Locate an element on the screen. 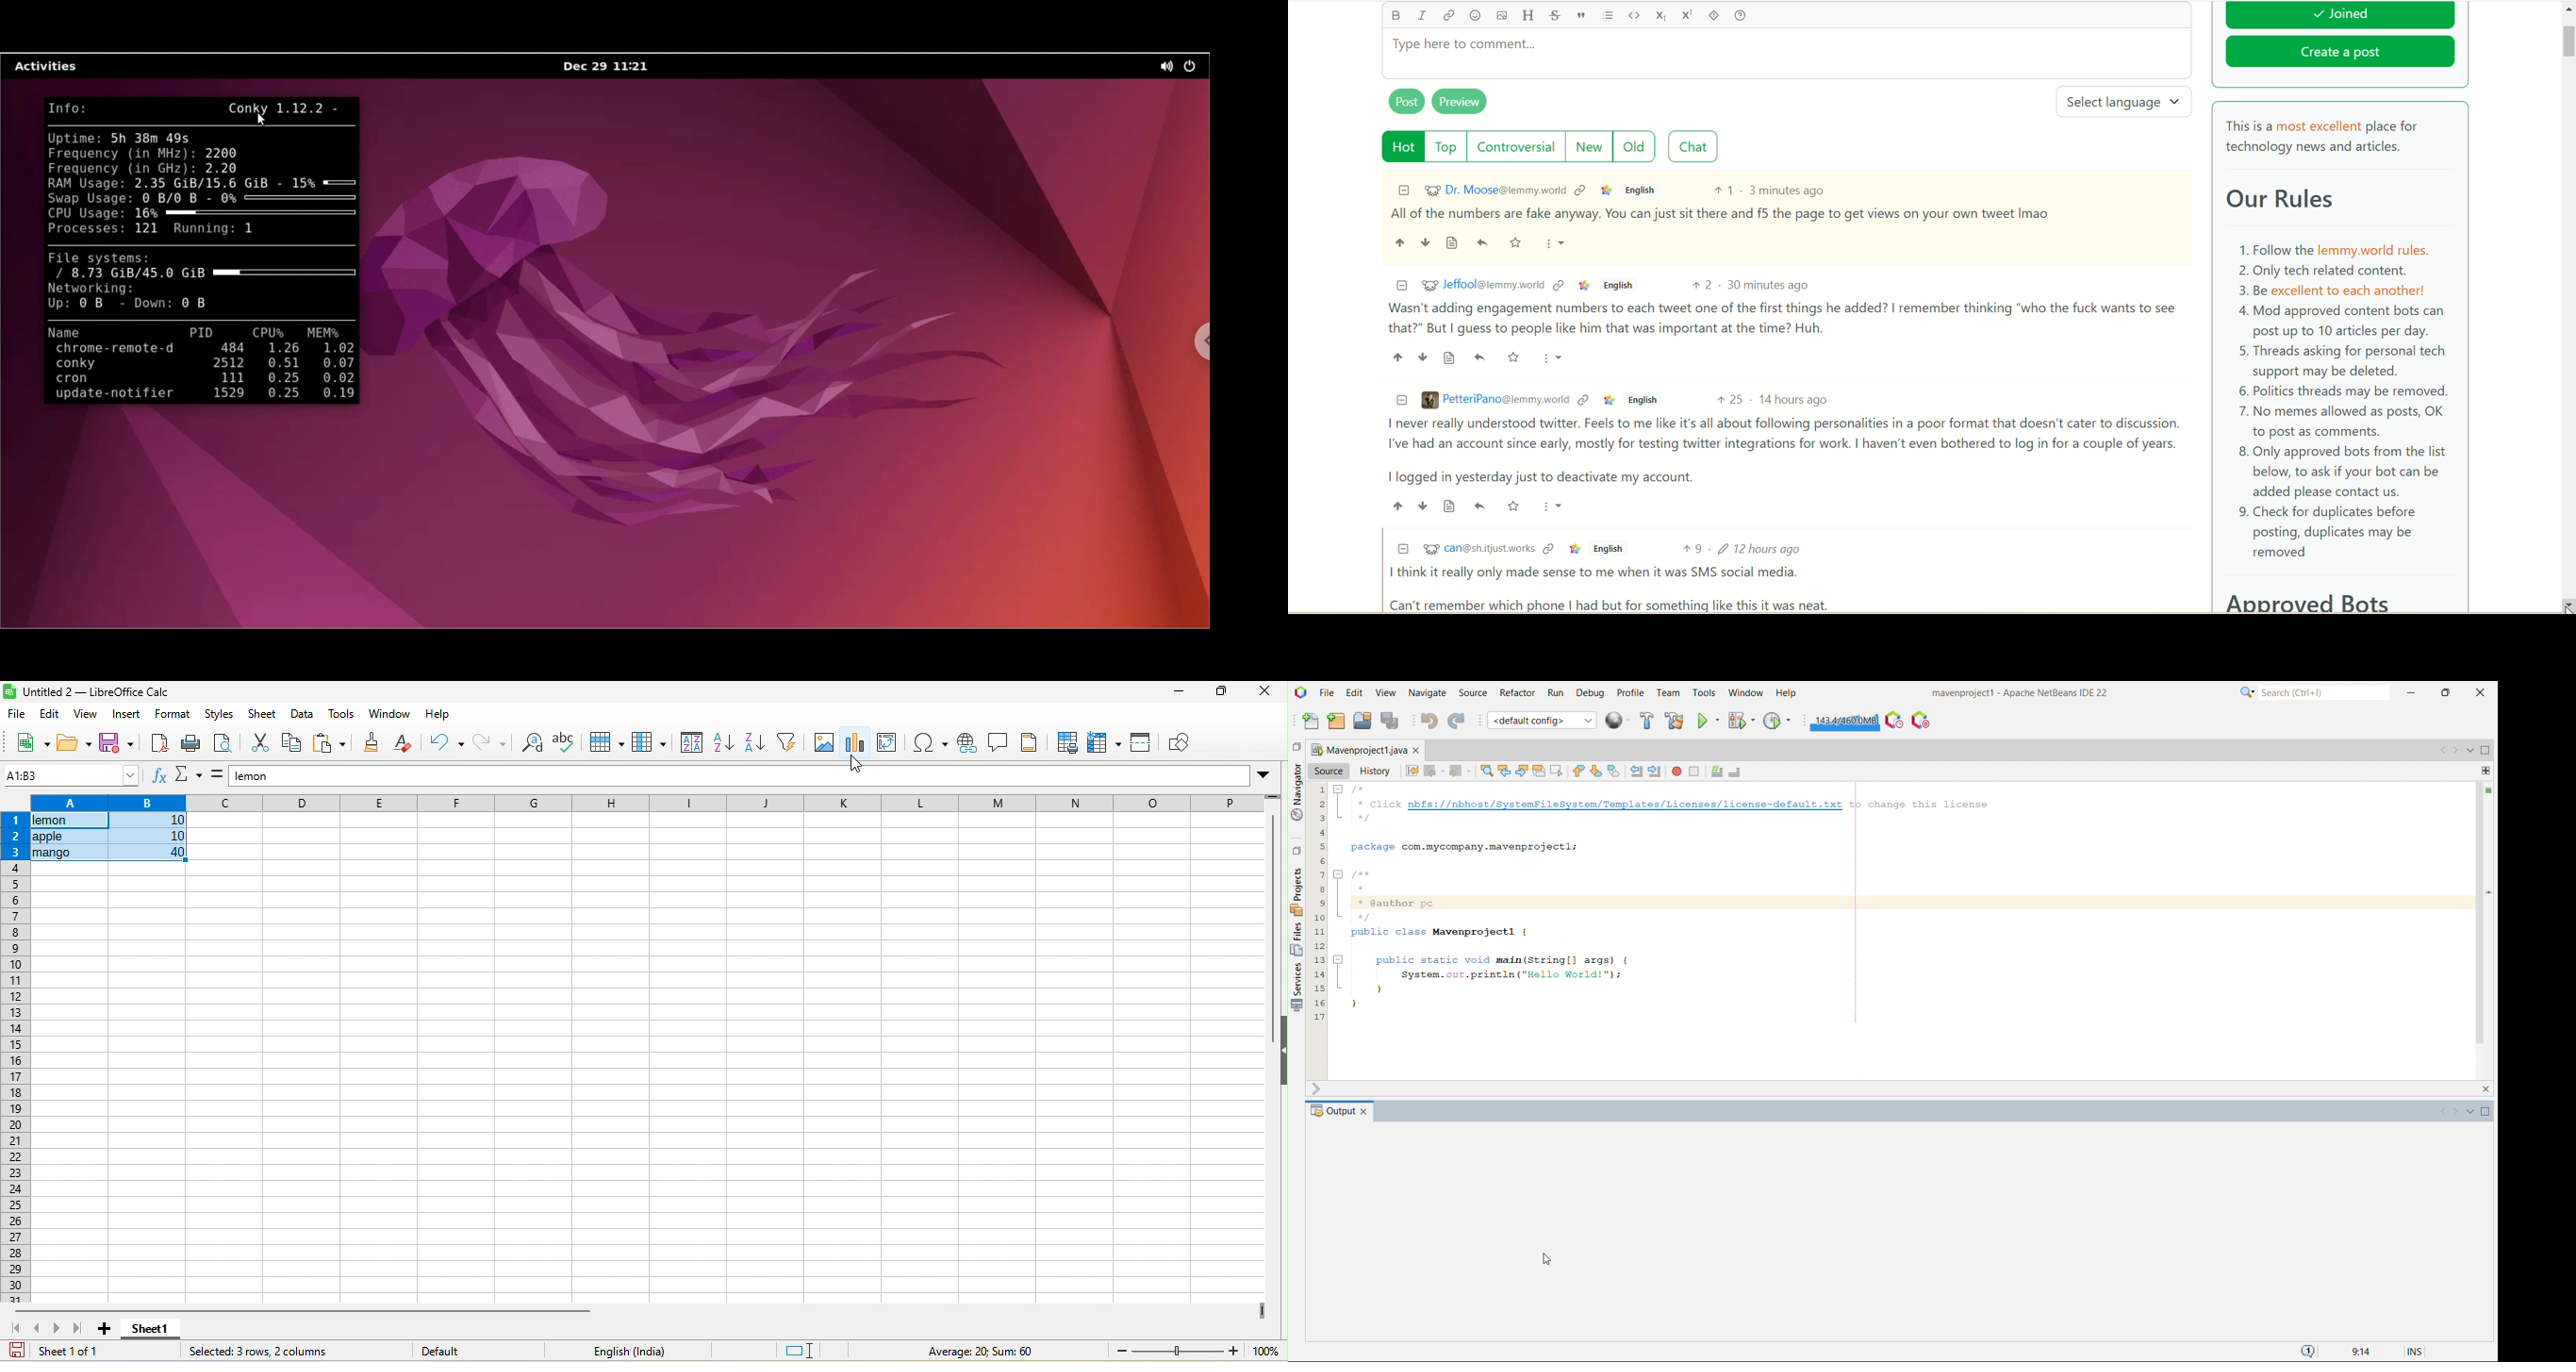  FF can@sh.itjustworks is located at coordinates (1478, 551).